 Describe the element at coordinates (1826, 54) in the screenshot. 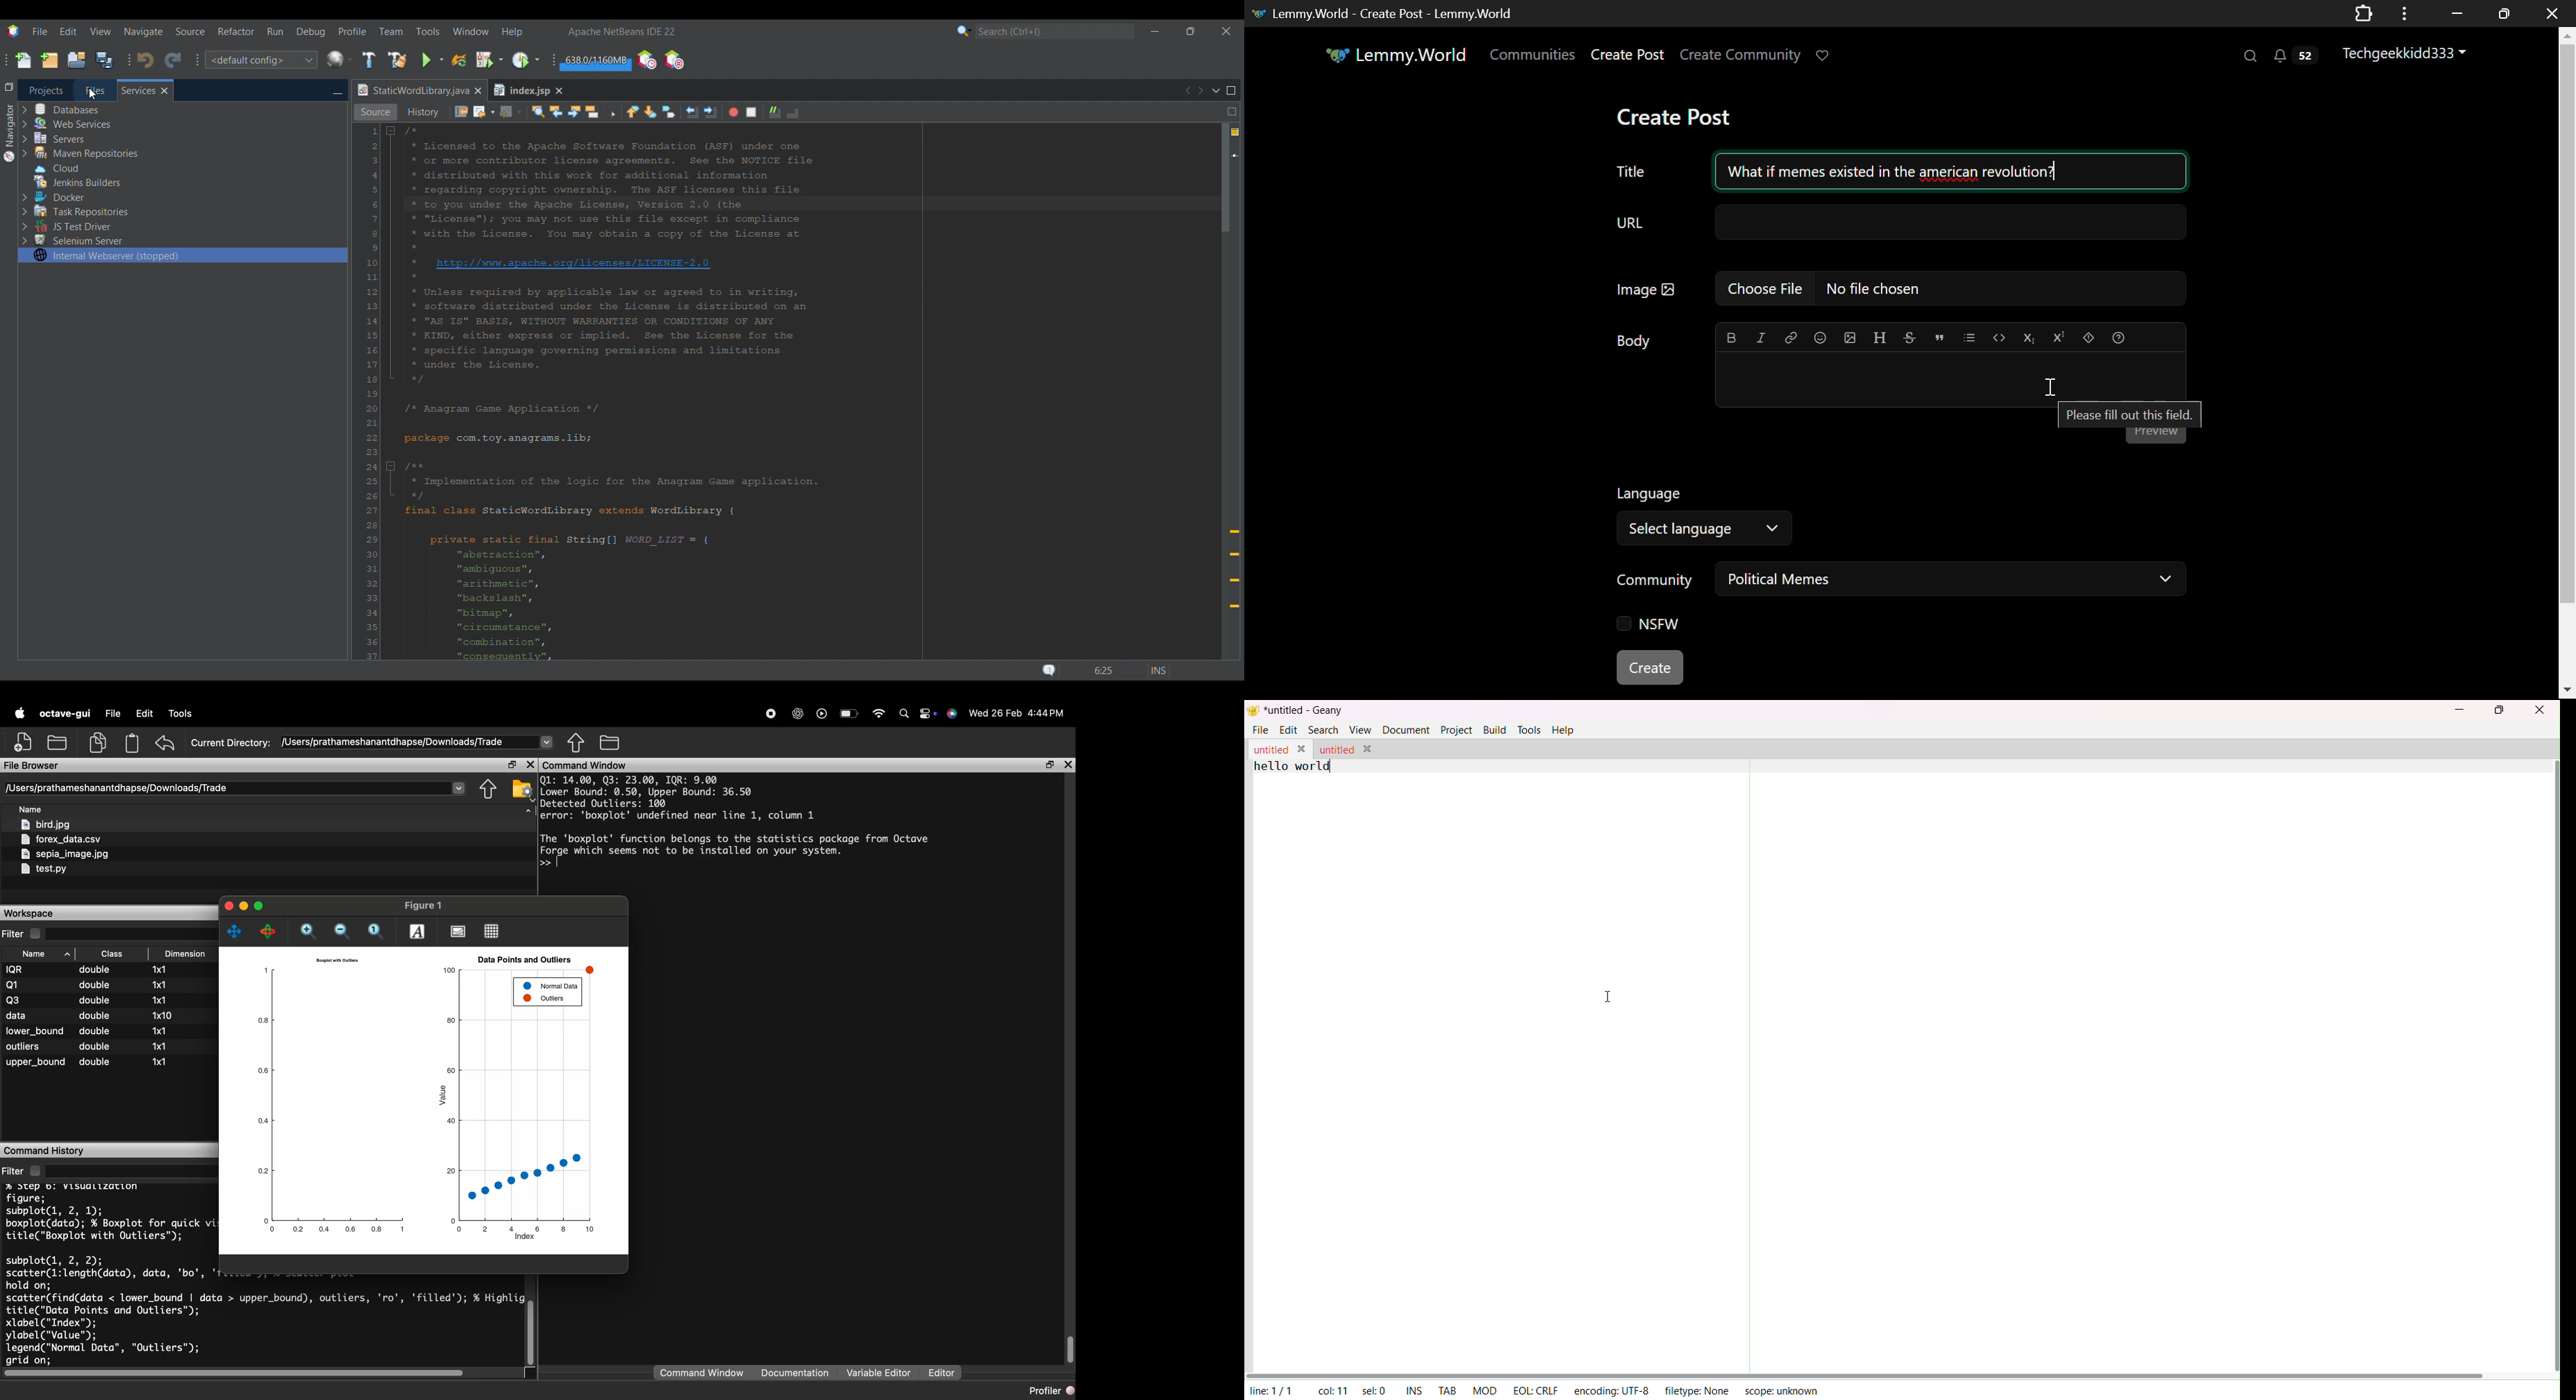

I see `Donate to Lemmy` at that location.